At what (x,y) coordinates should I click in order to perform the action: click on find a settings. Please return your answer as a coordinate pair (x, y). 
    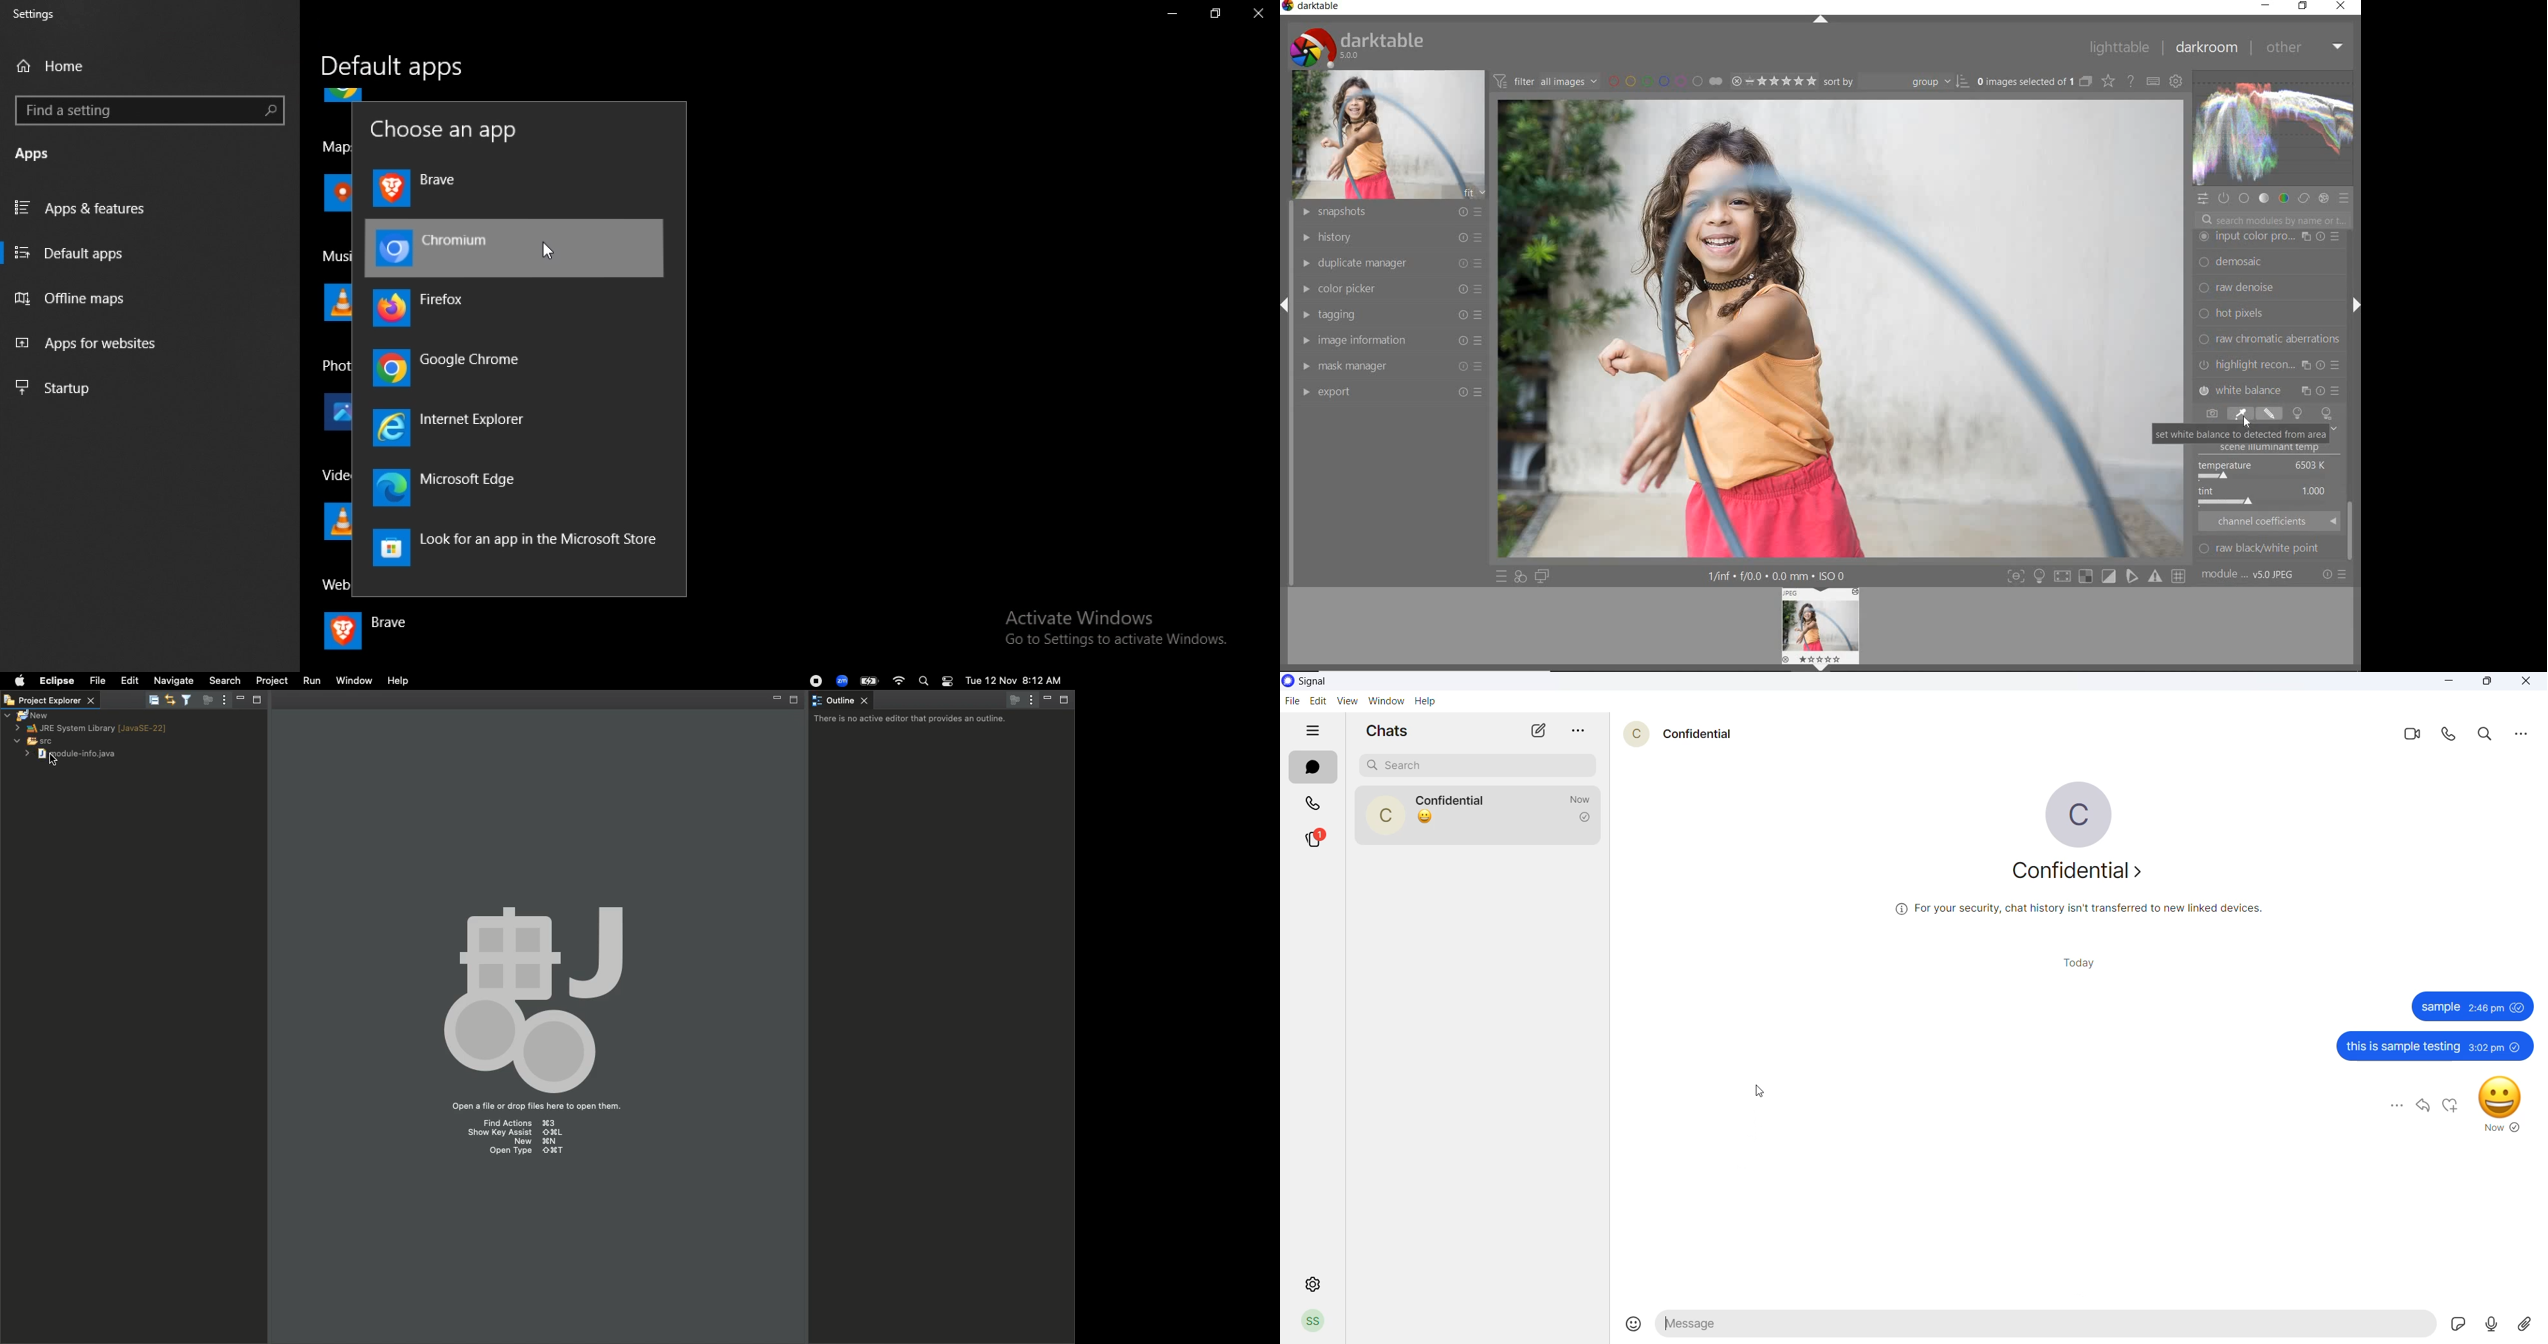
    Looking at the image, I should click on (150, 110).